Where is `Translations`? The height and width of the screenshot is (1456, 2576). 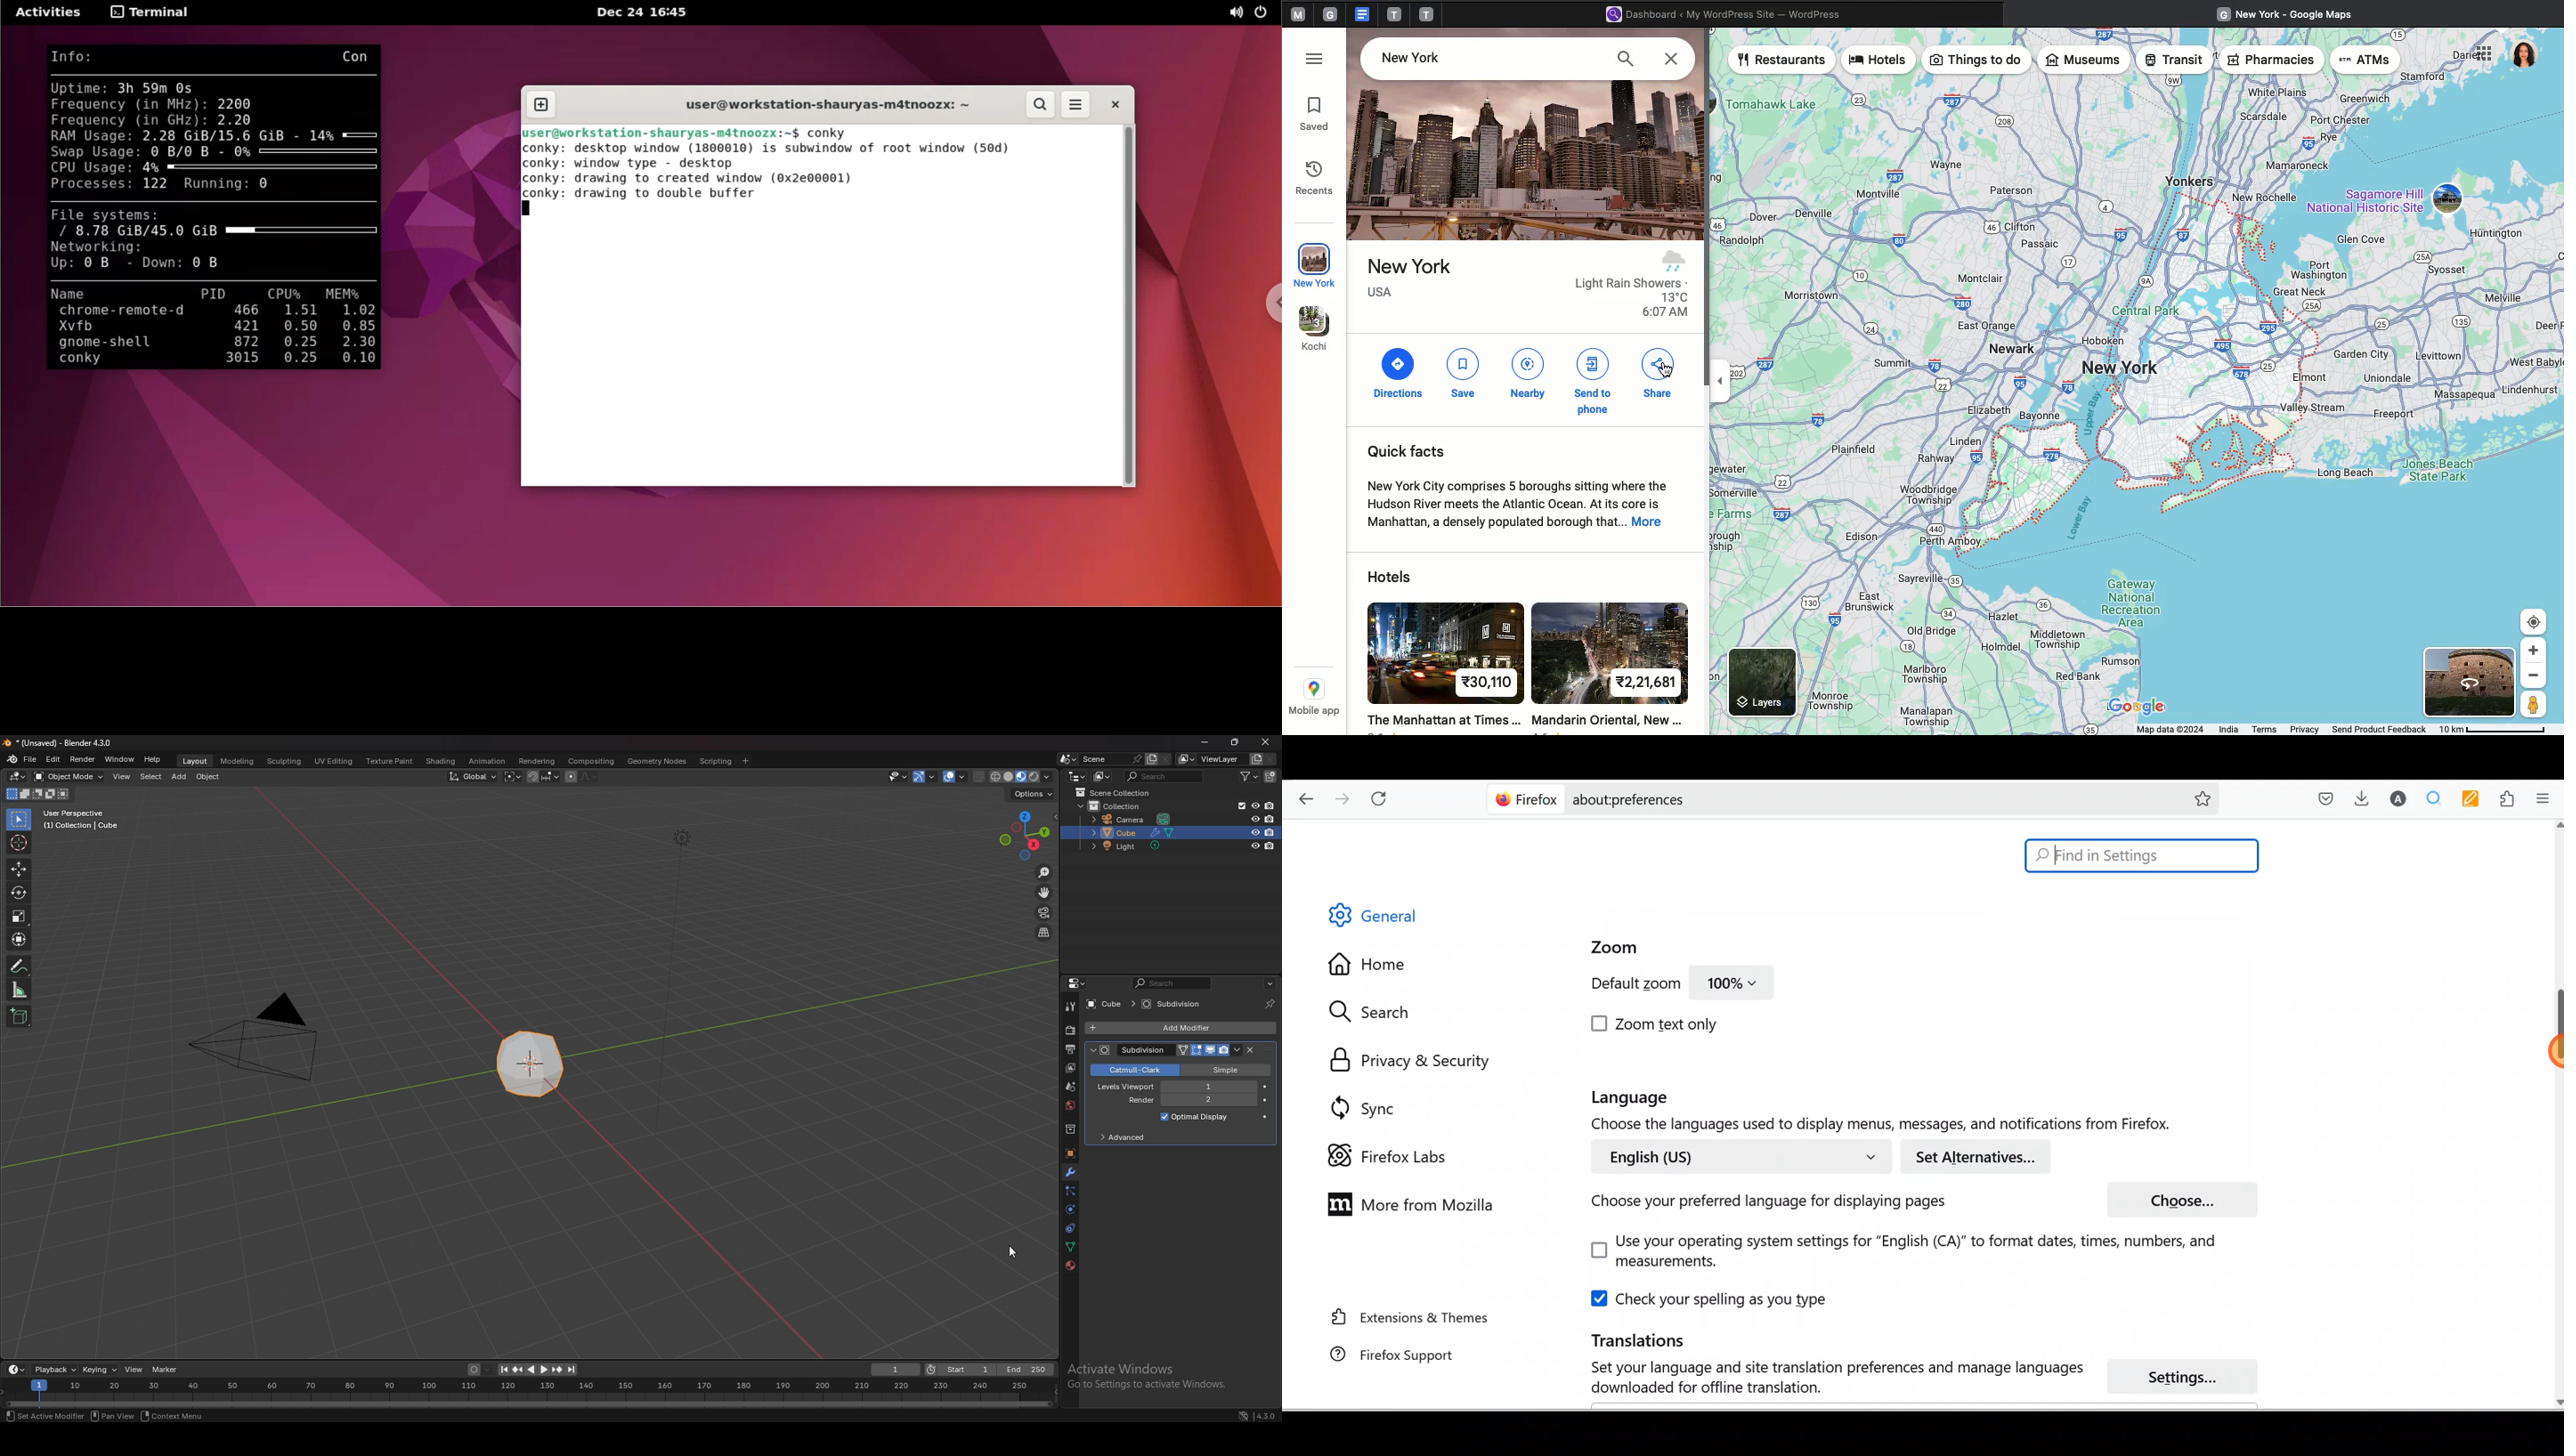
Translations is located at coordinates (1620, 1339).